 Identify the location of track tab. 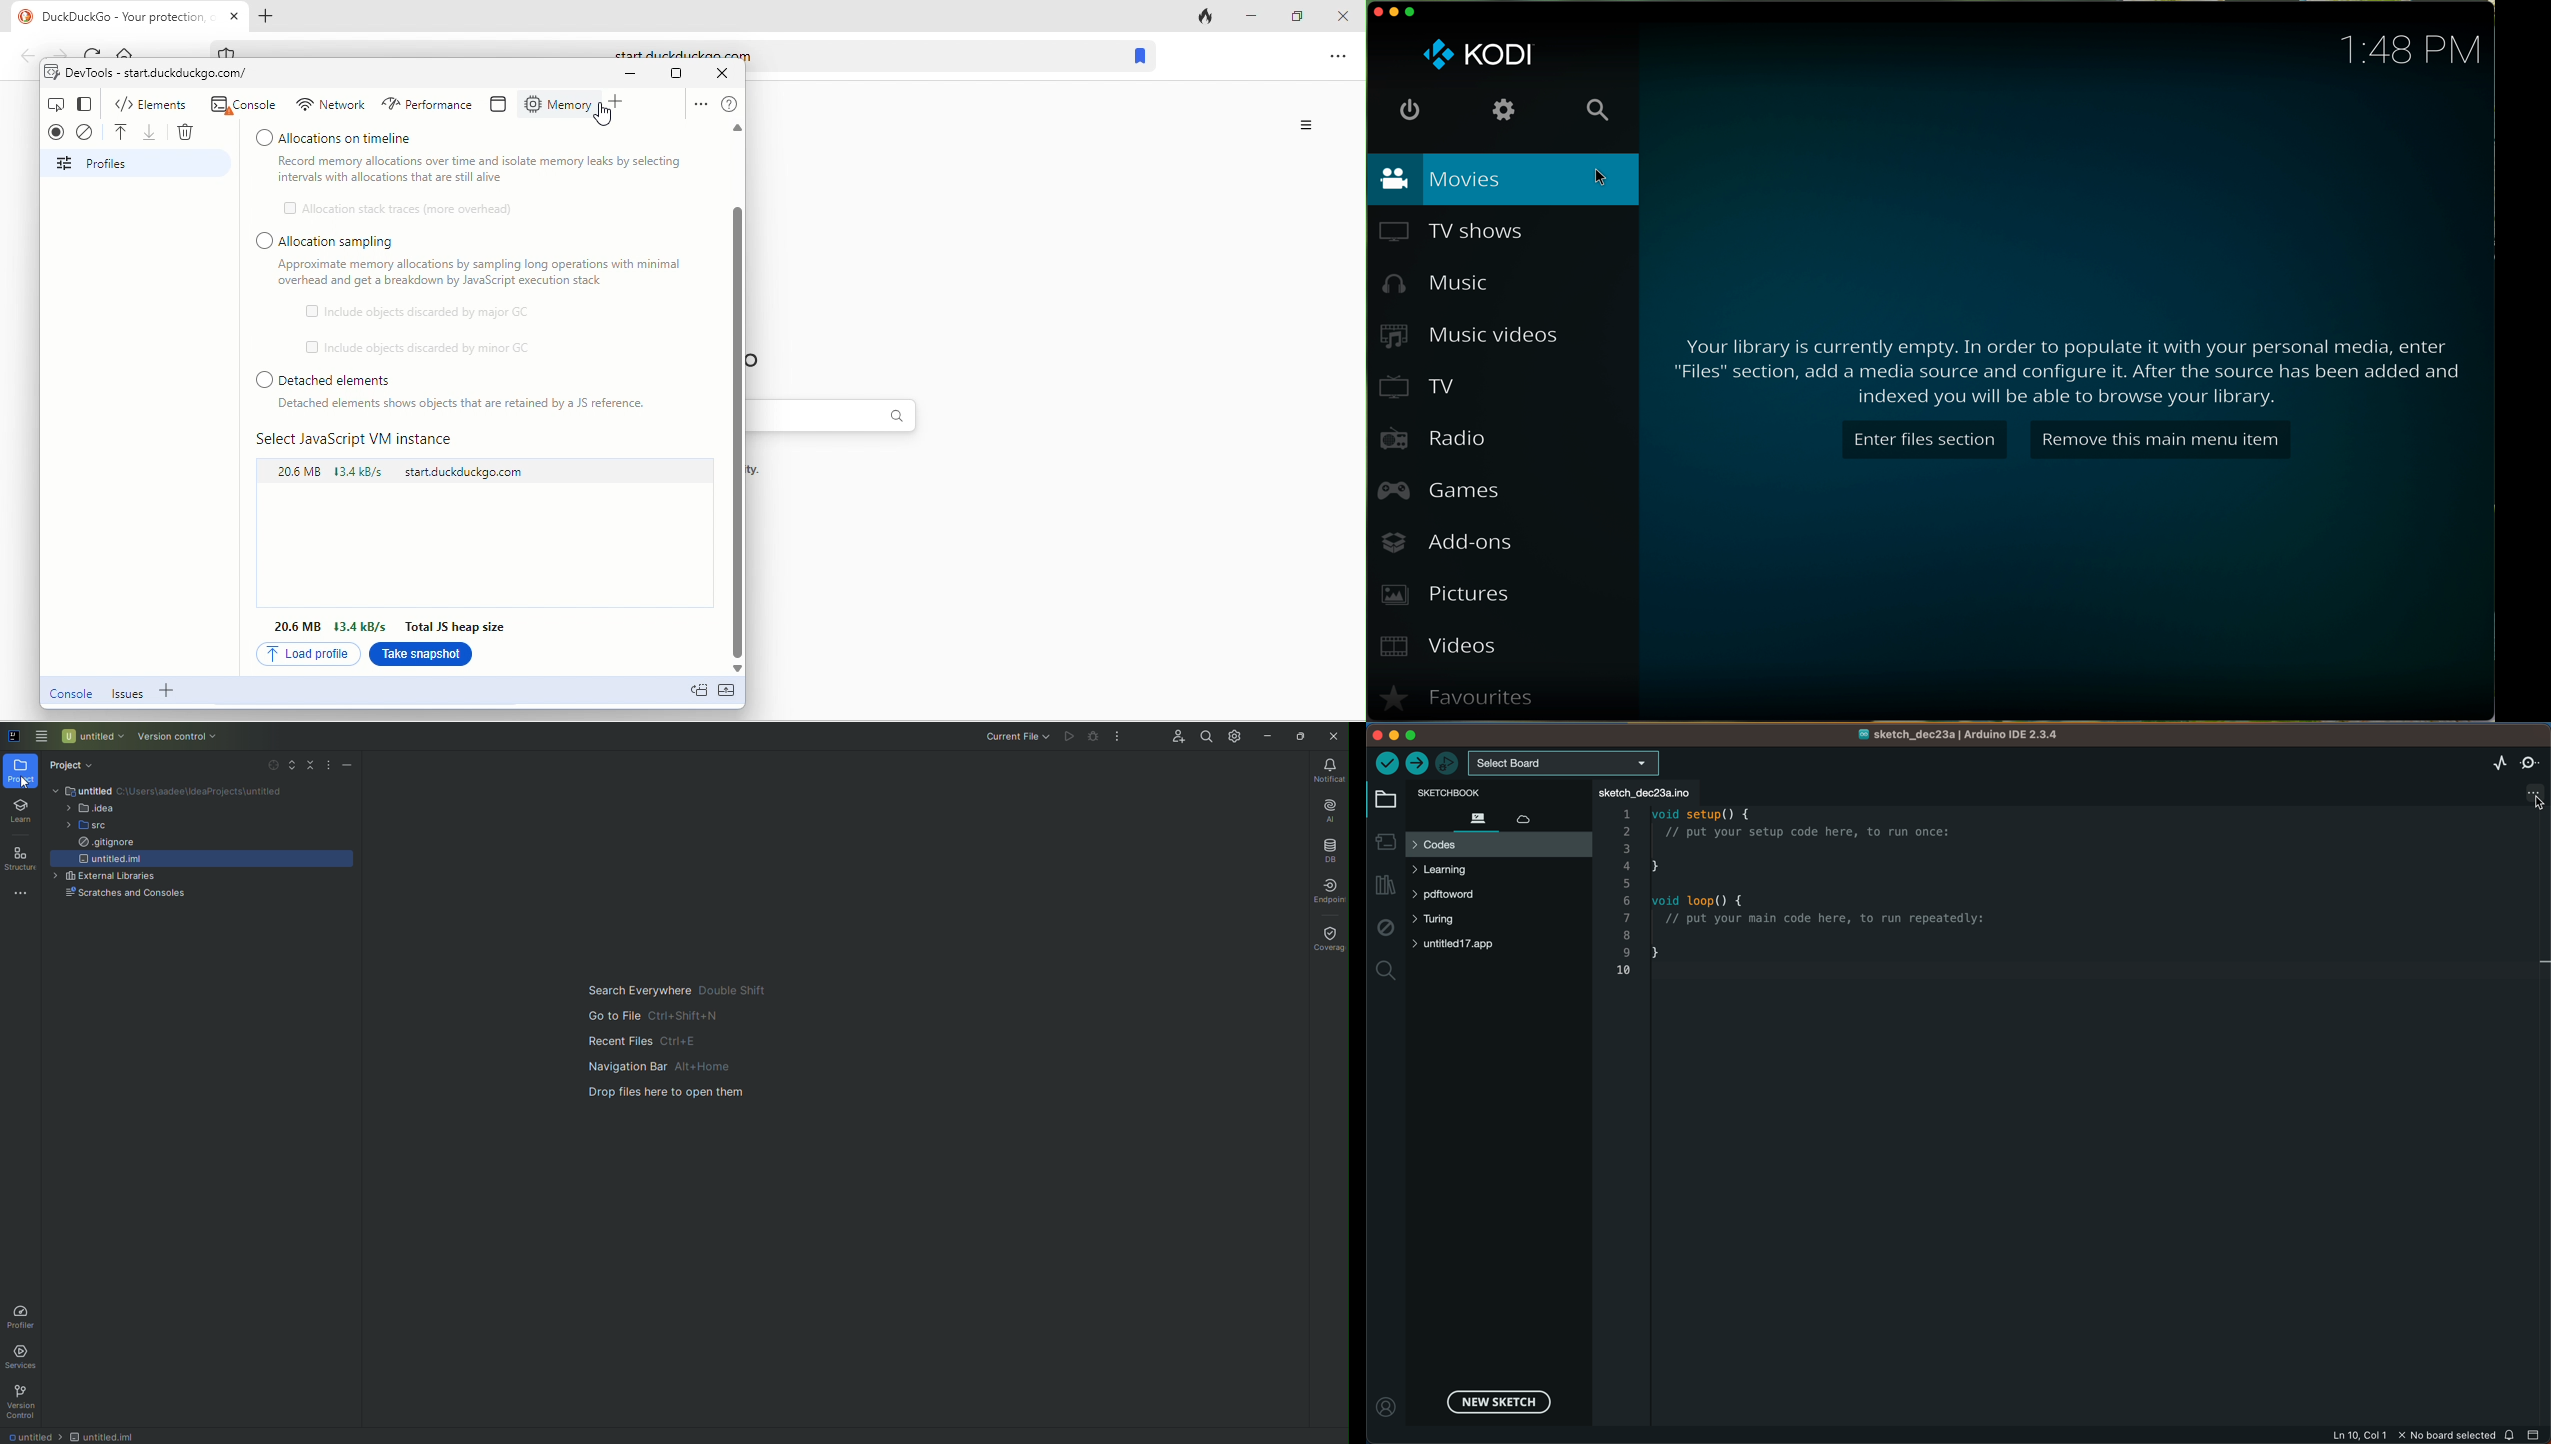
(1205, 18).